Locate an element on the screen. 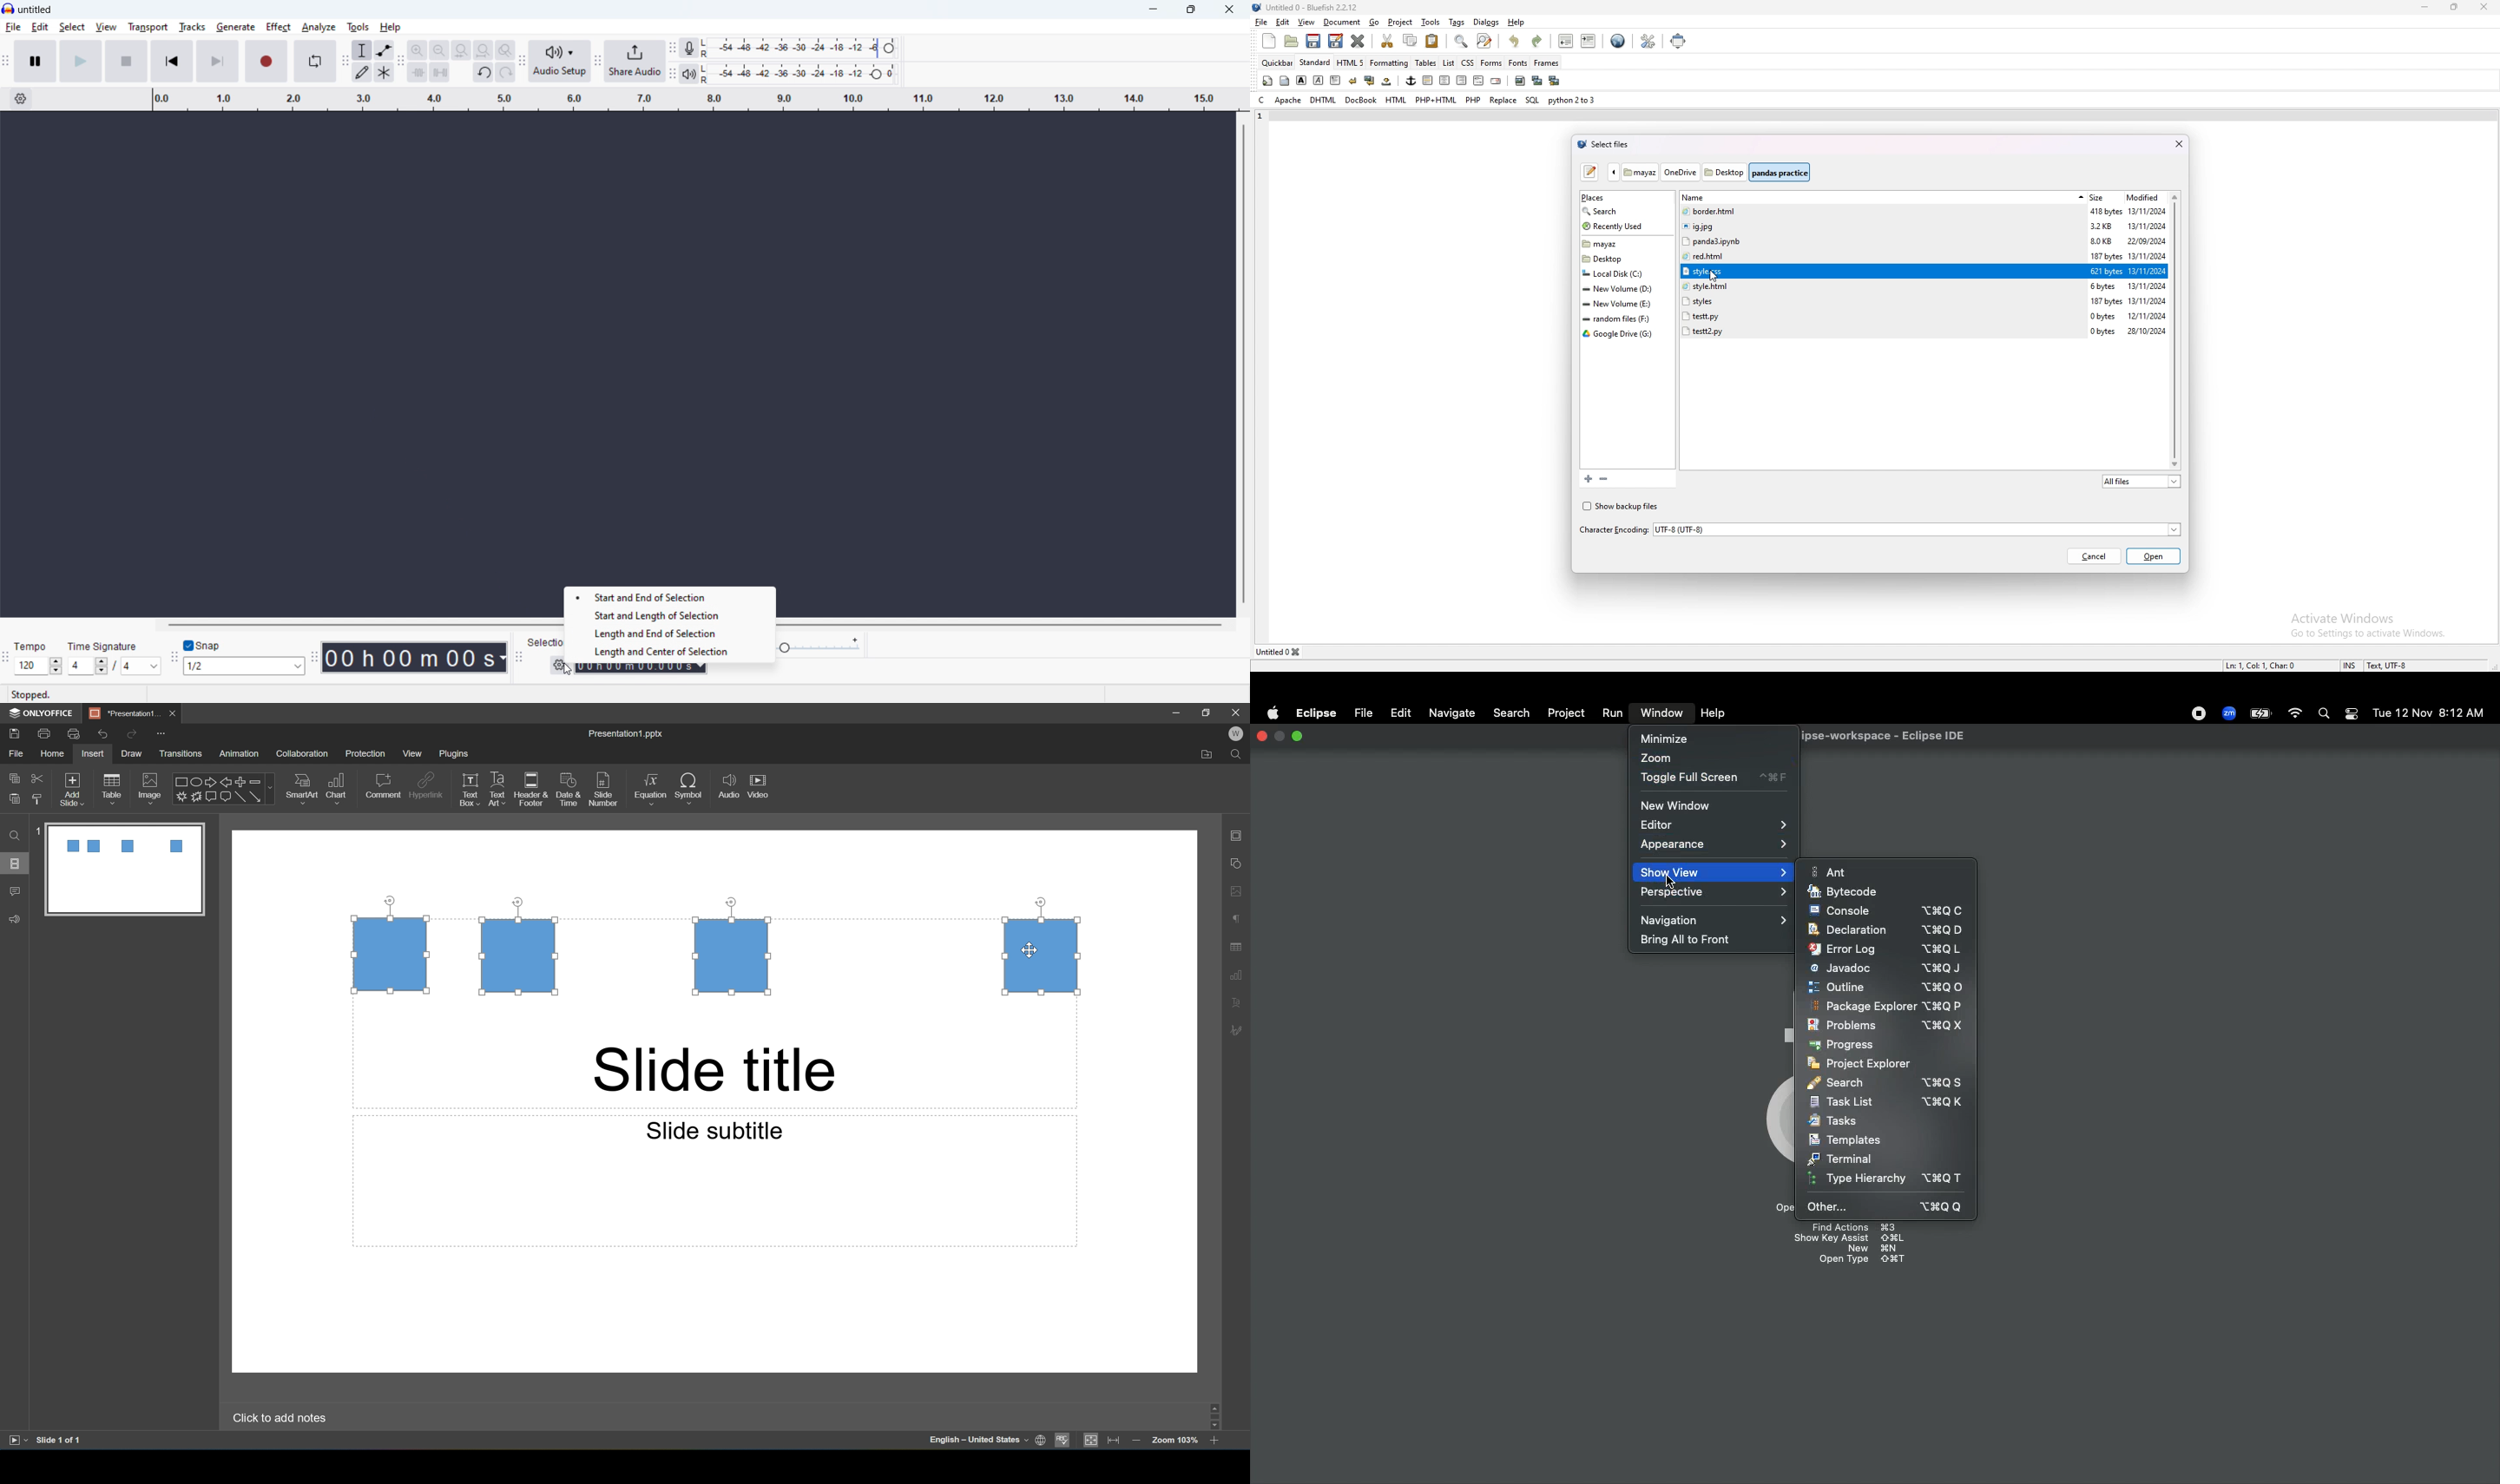 The image size is (2520, 1484). New is located at coordinates (1873, 1250).